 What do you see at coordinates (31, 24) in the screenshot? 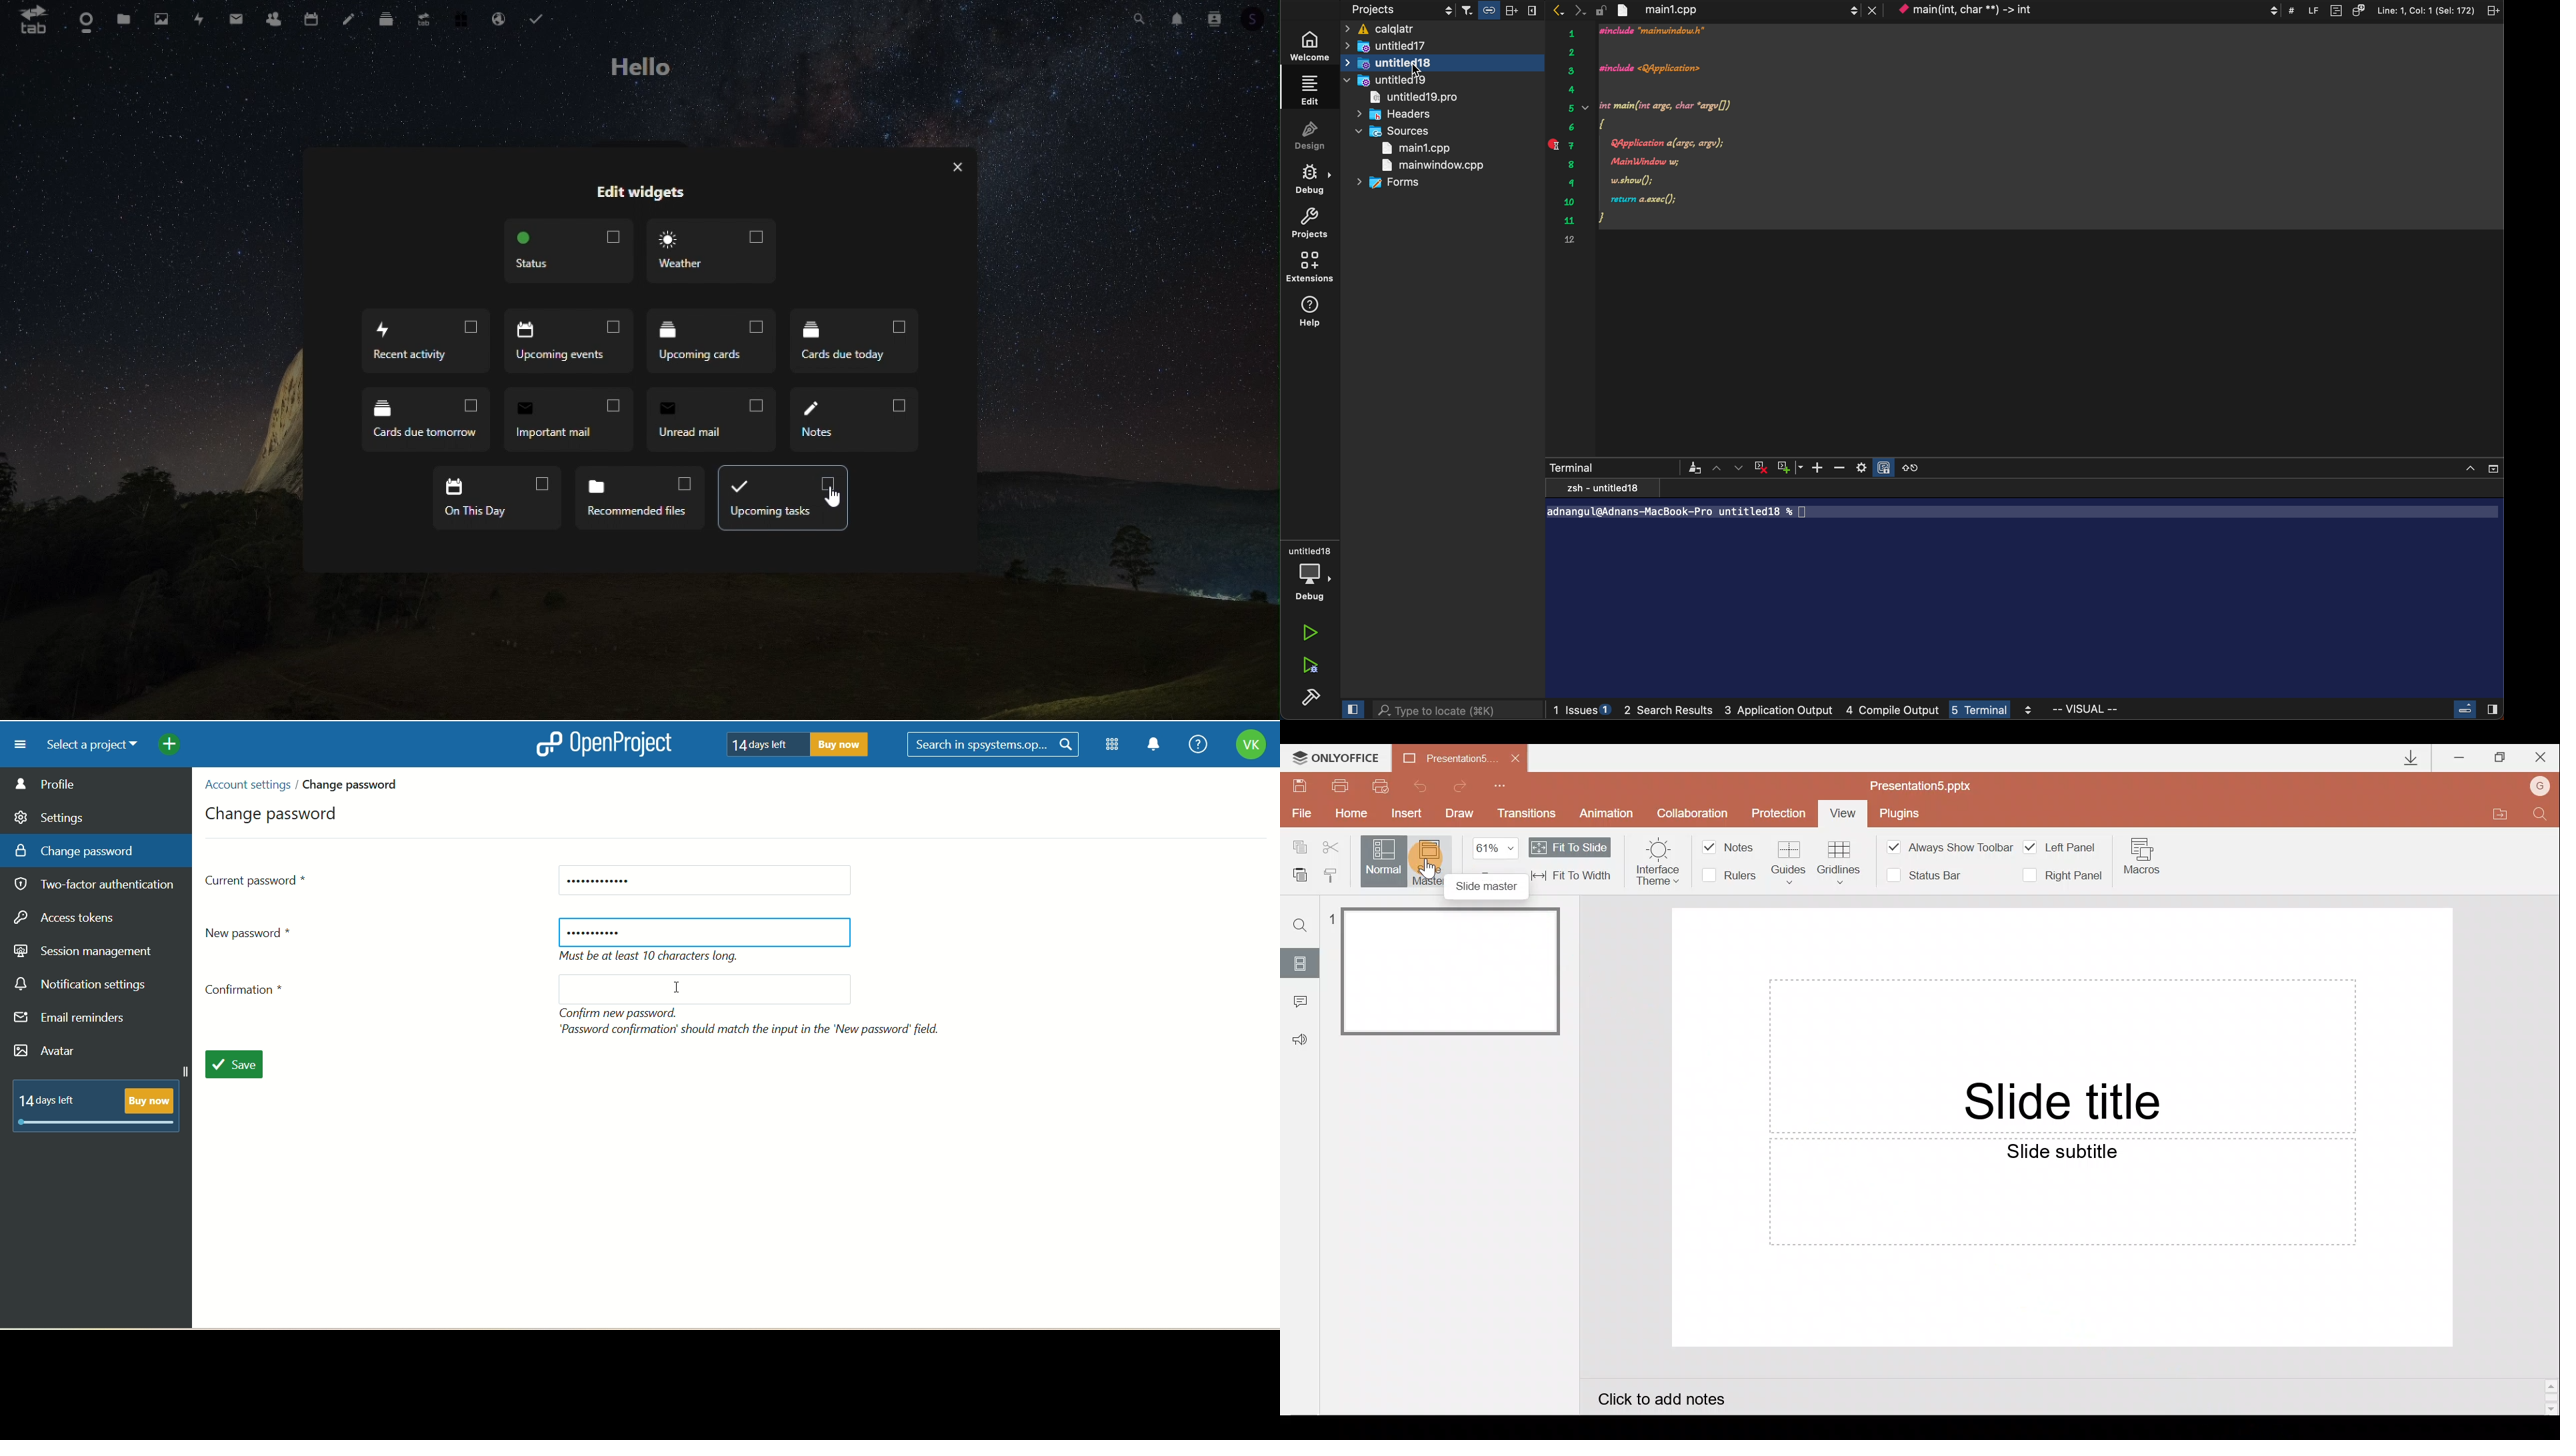
I see `tab` at bounding box center [31, 24].